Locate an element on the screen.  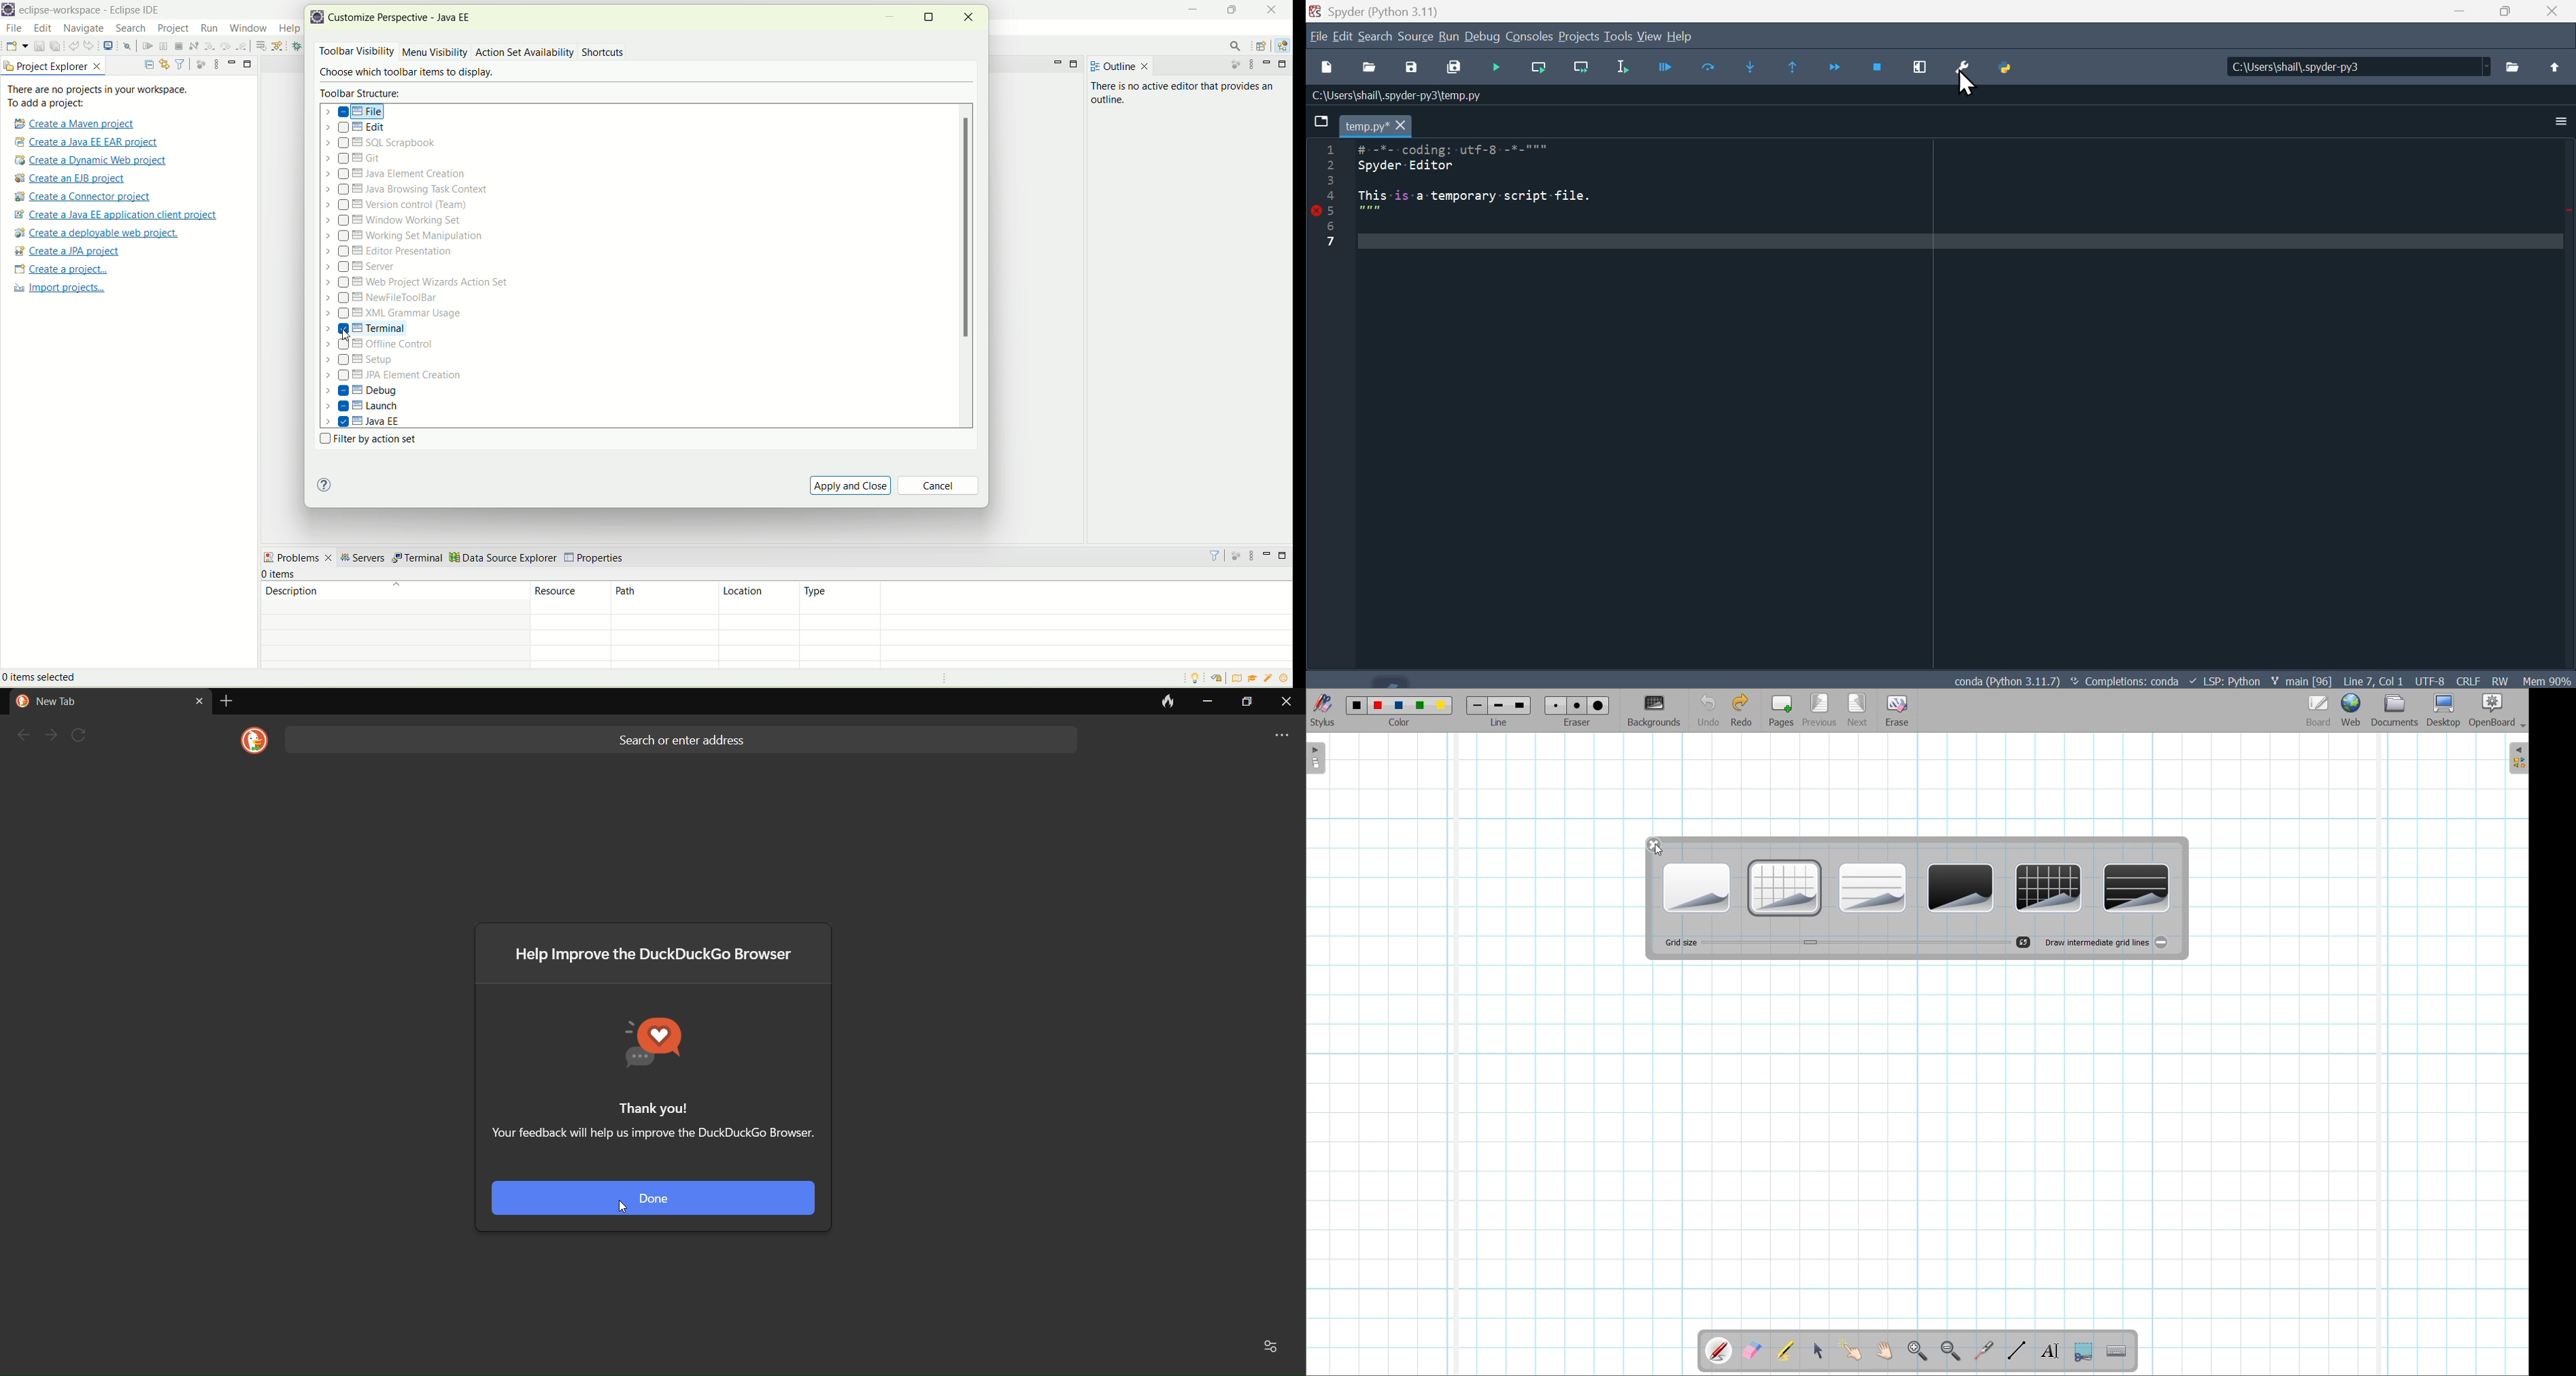
Continue execution until next function is located at coordinates (1836, 66).